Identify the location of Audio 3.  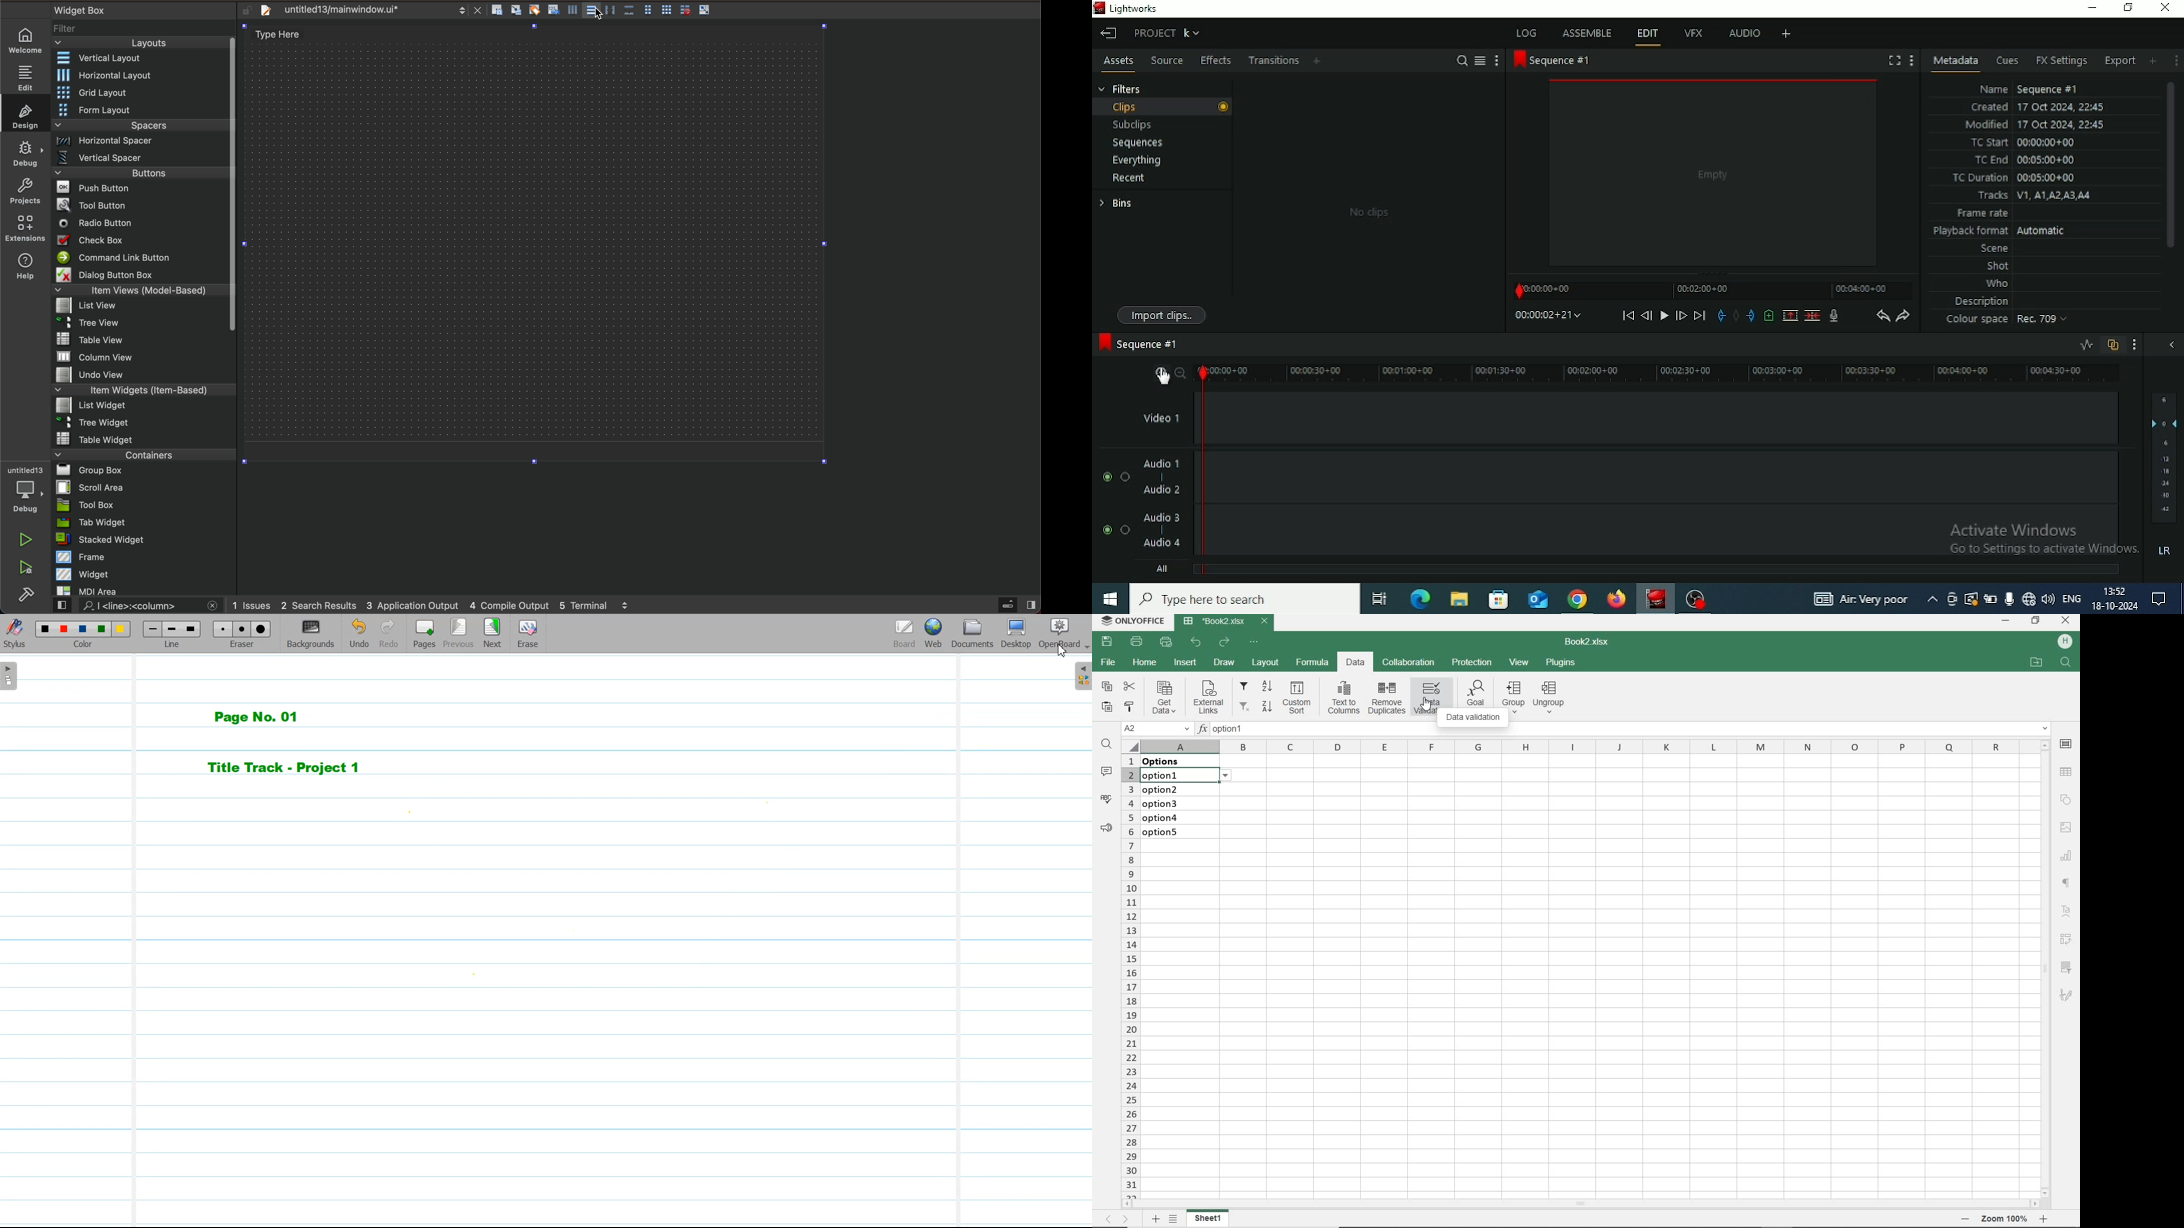
(1163, 516).